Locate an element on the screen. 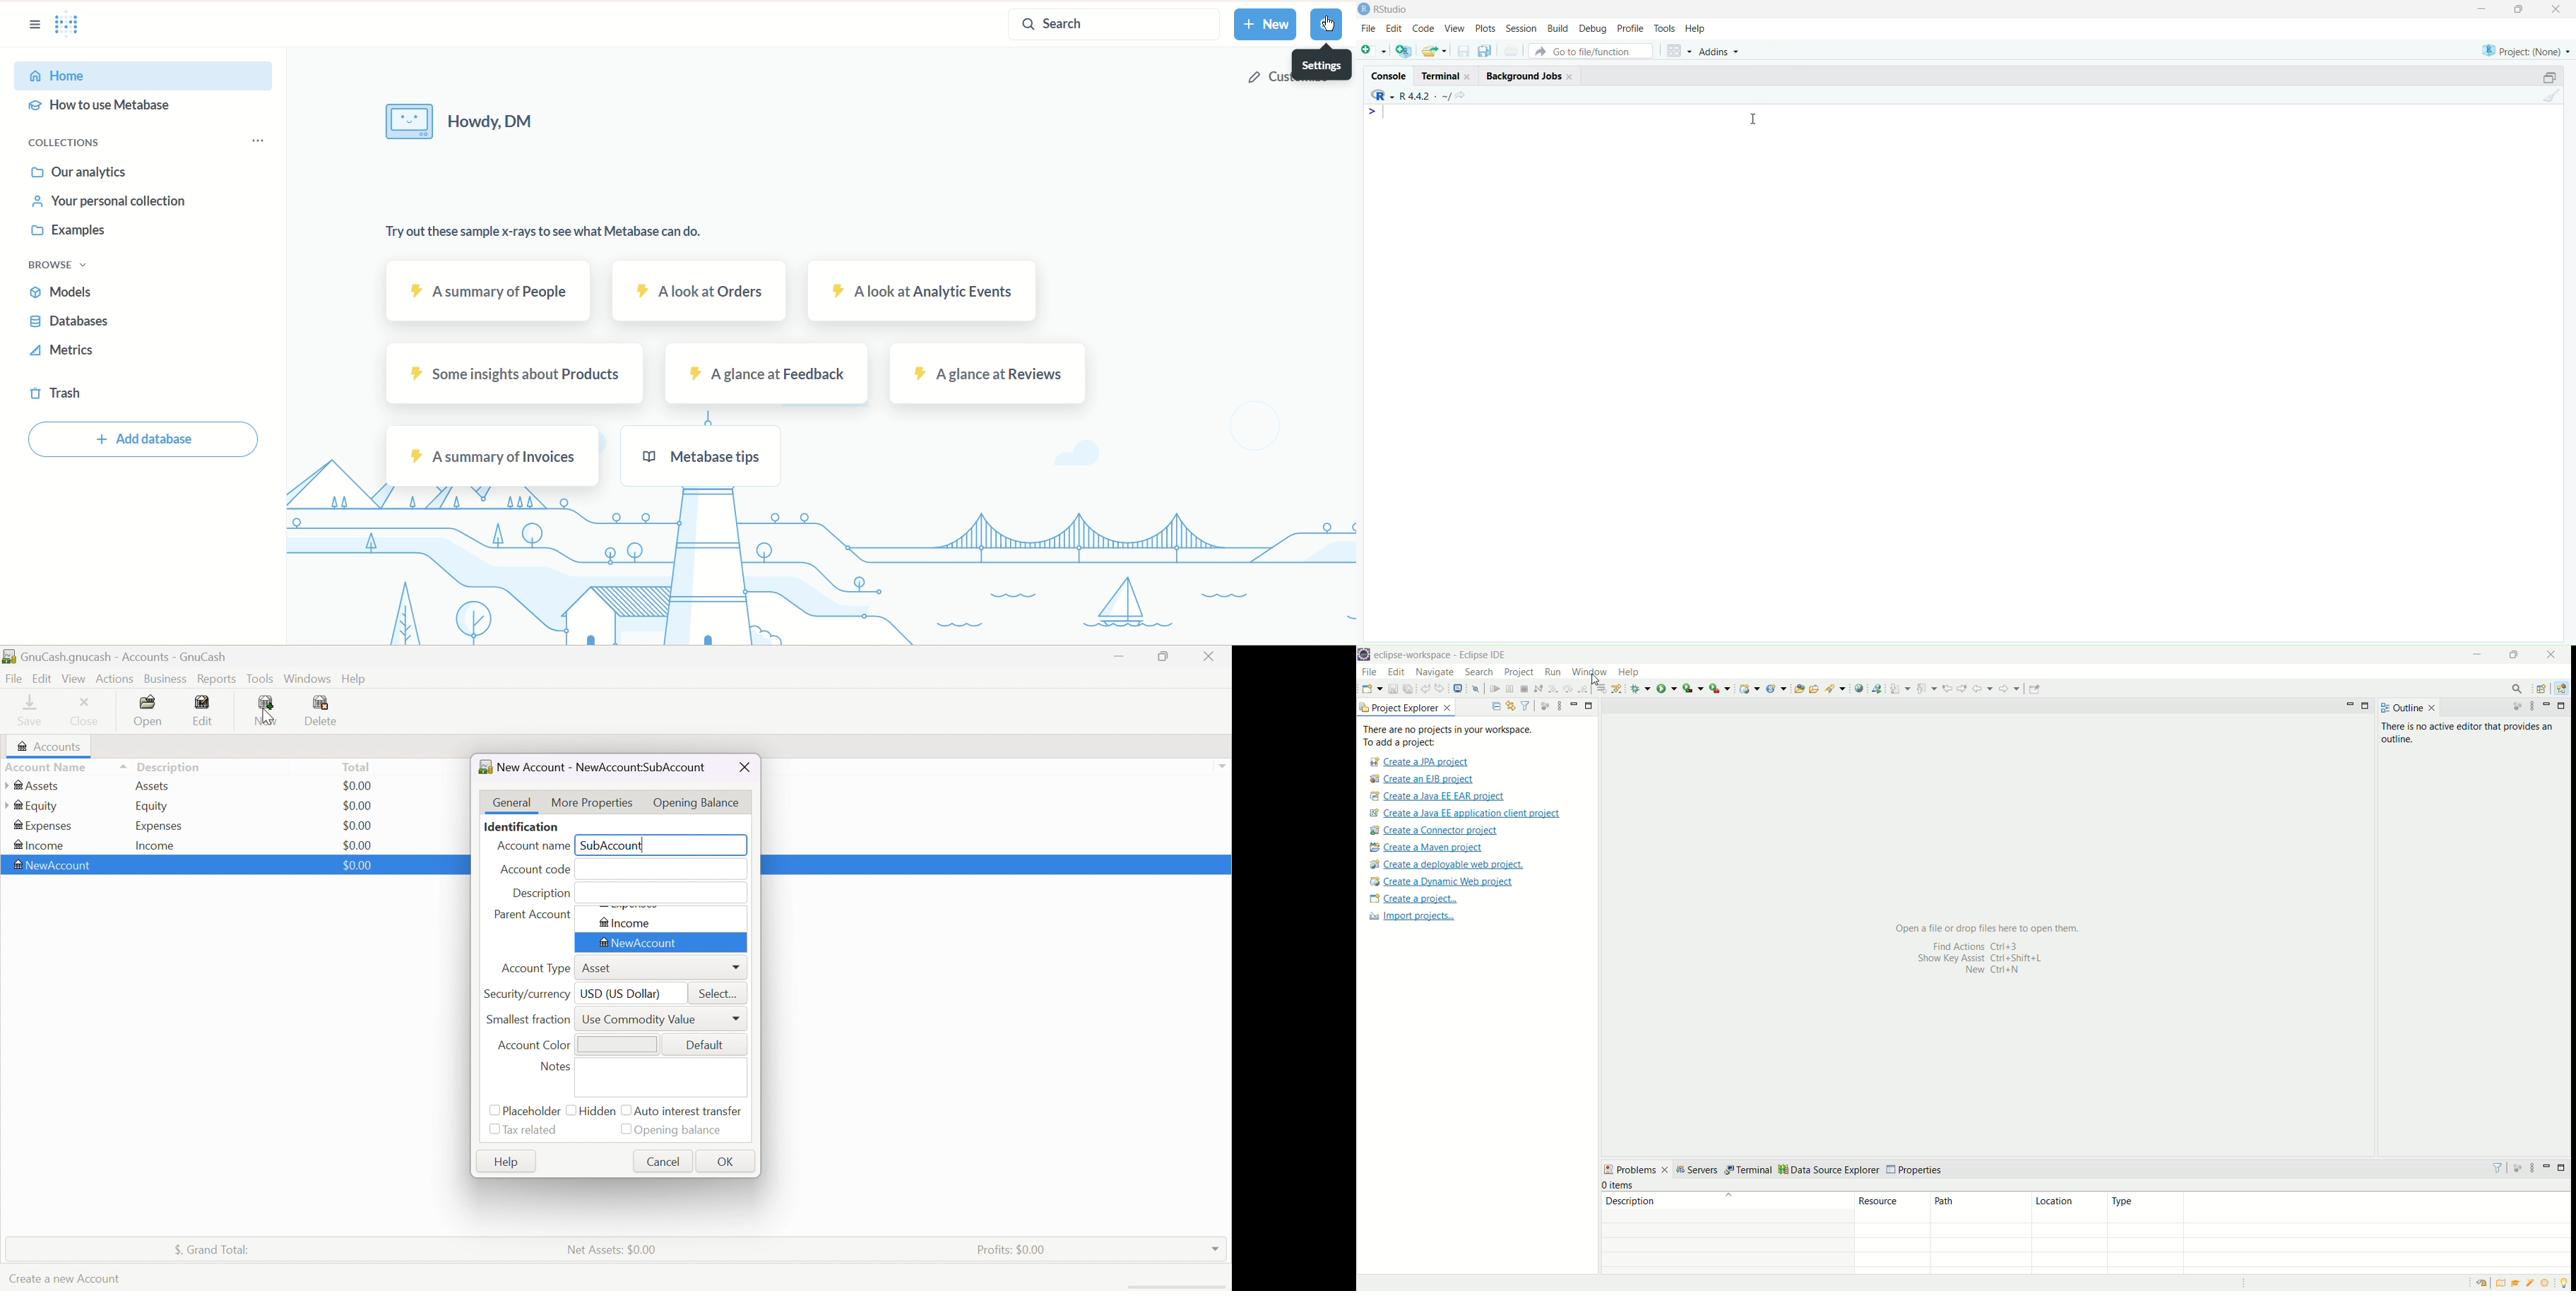 This screenshot has width=2576, height=1316. create a project is located at coordinates (1414, 900).